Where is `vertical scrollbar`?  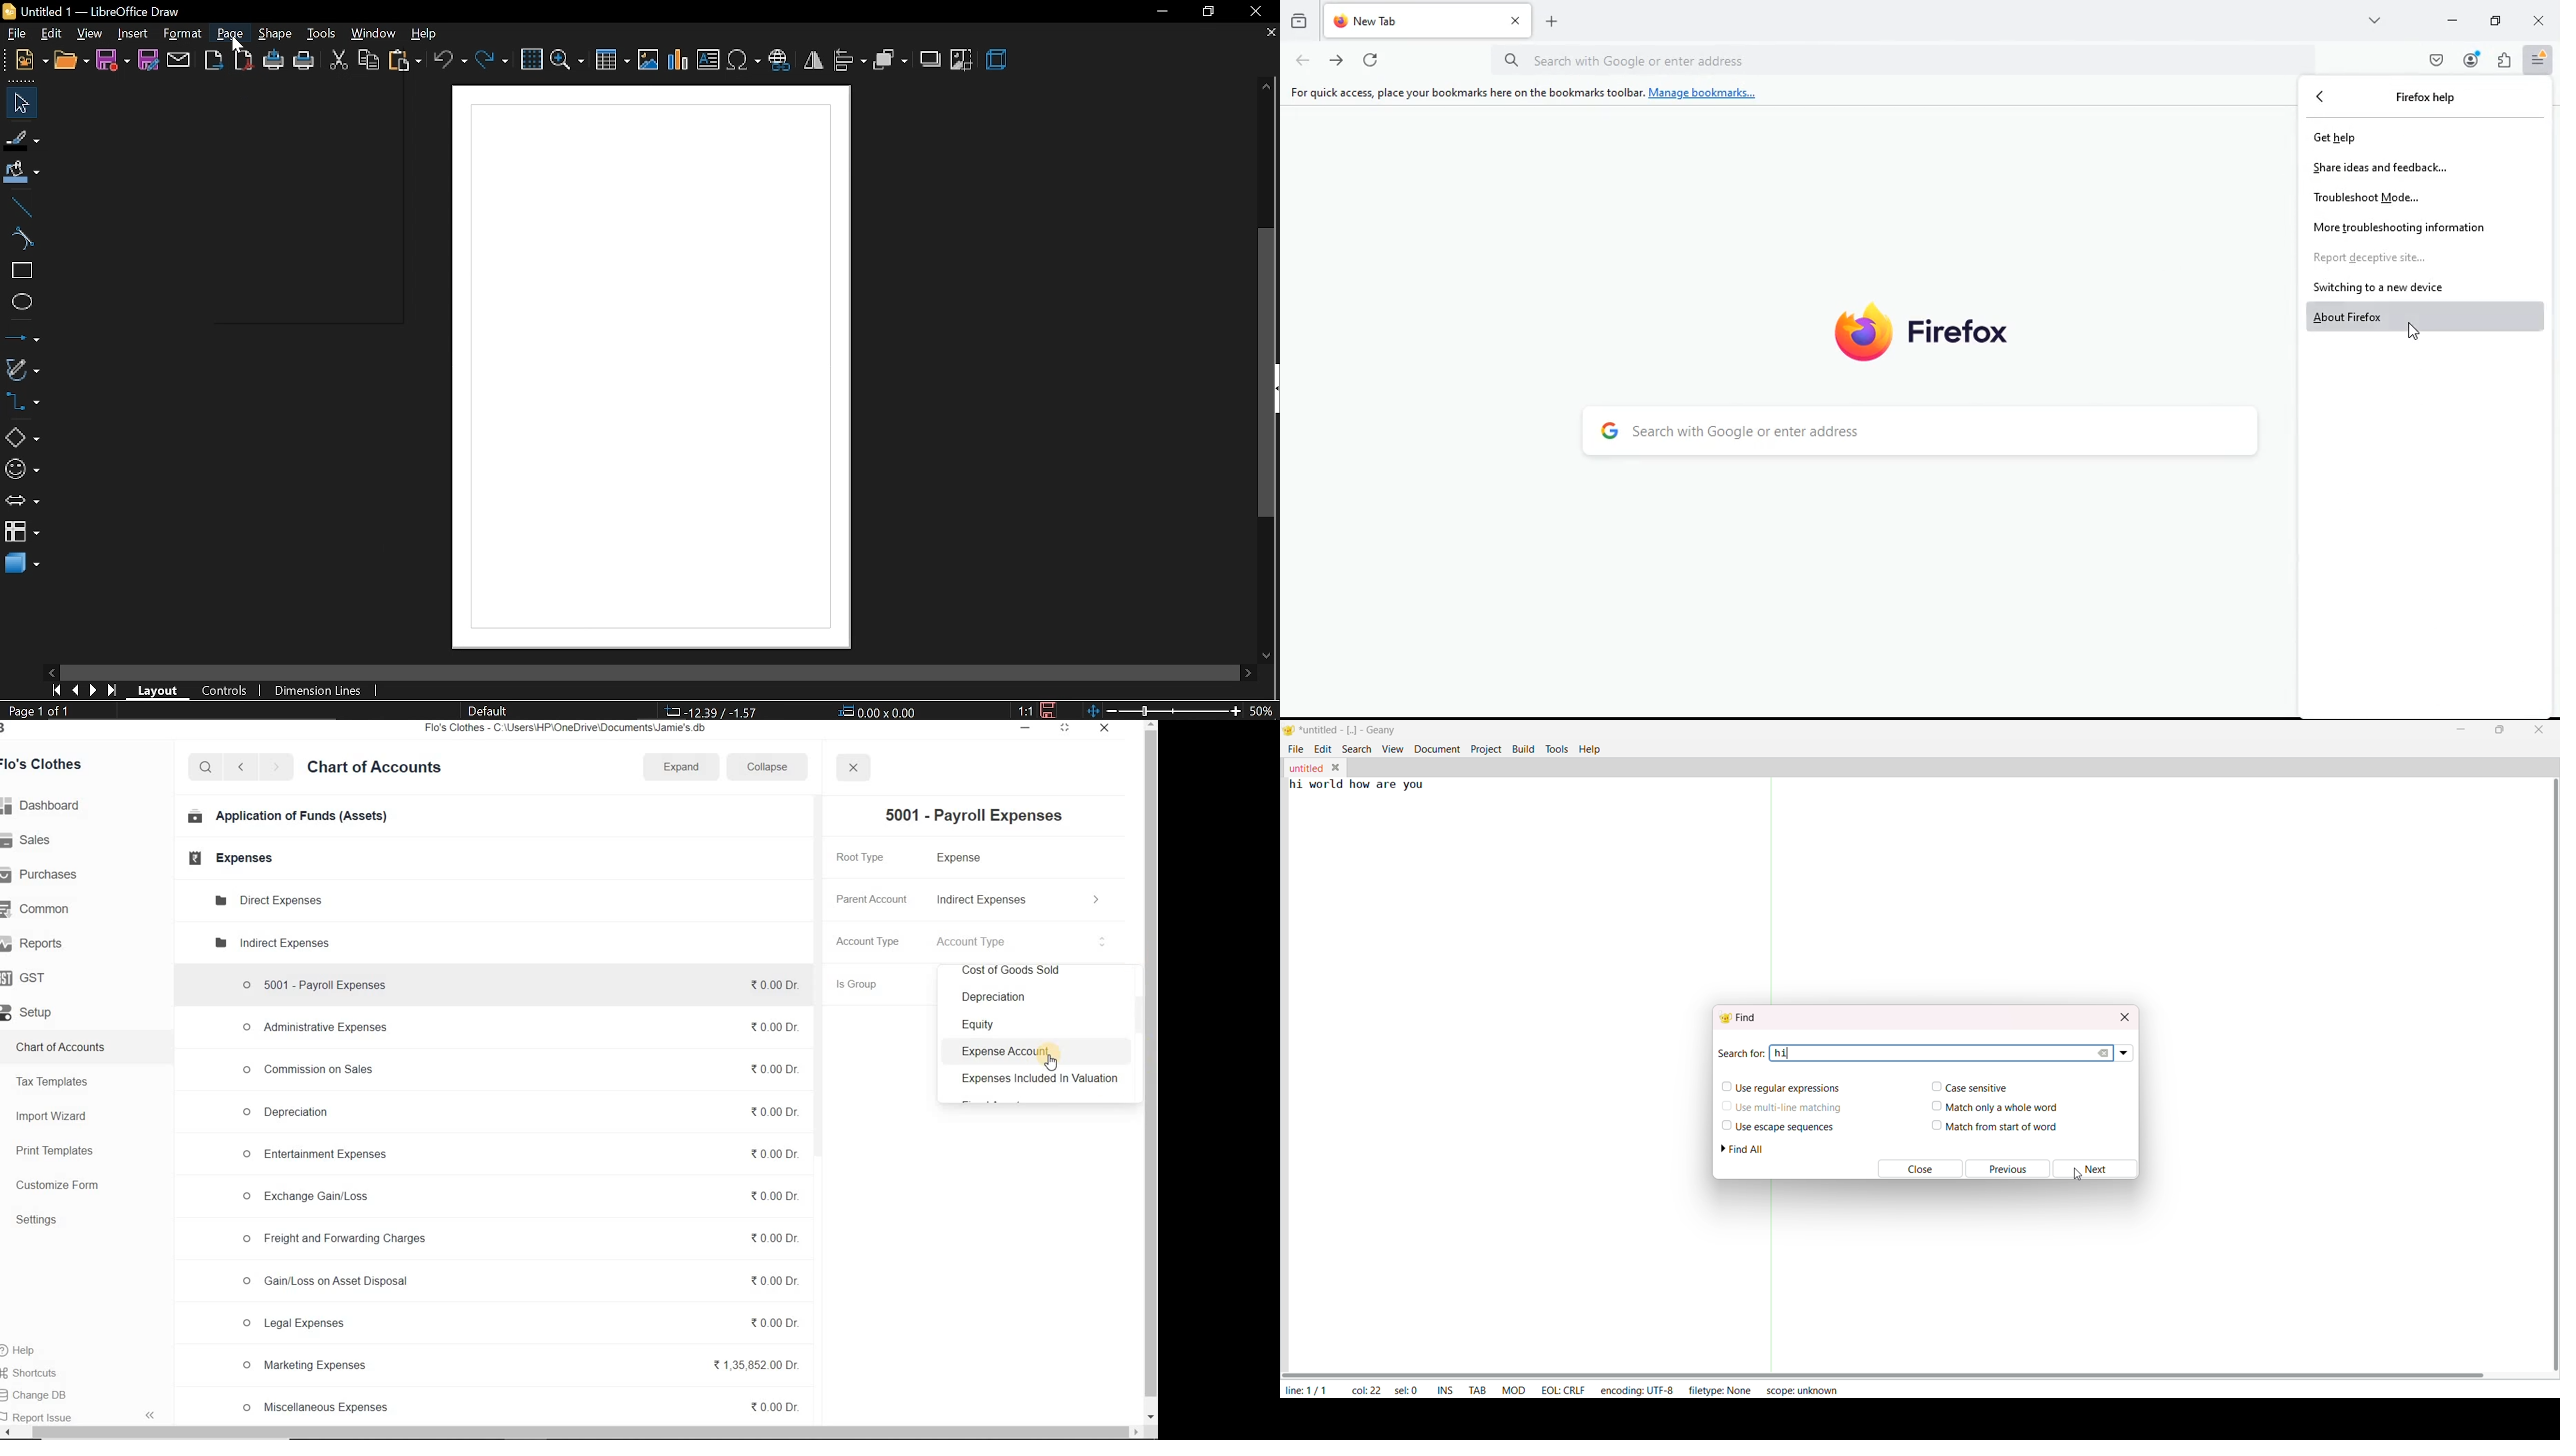 vertical scrollbar is located at coordinates (821, 977).